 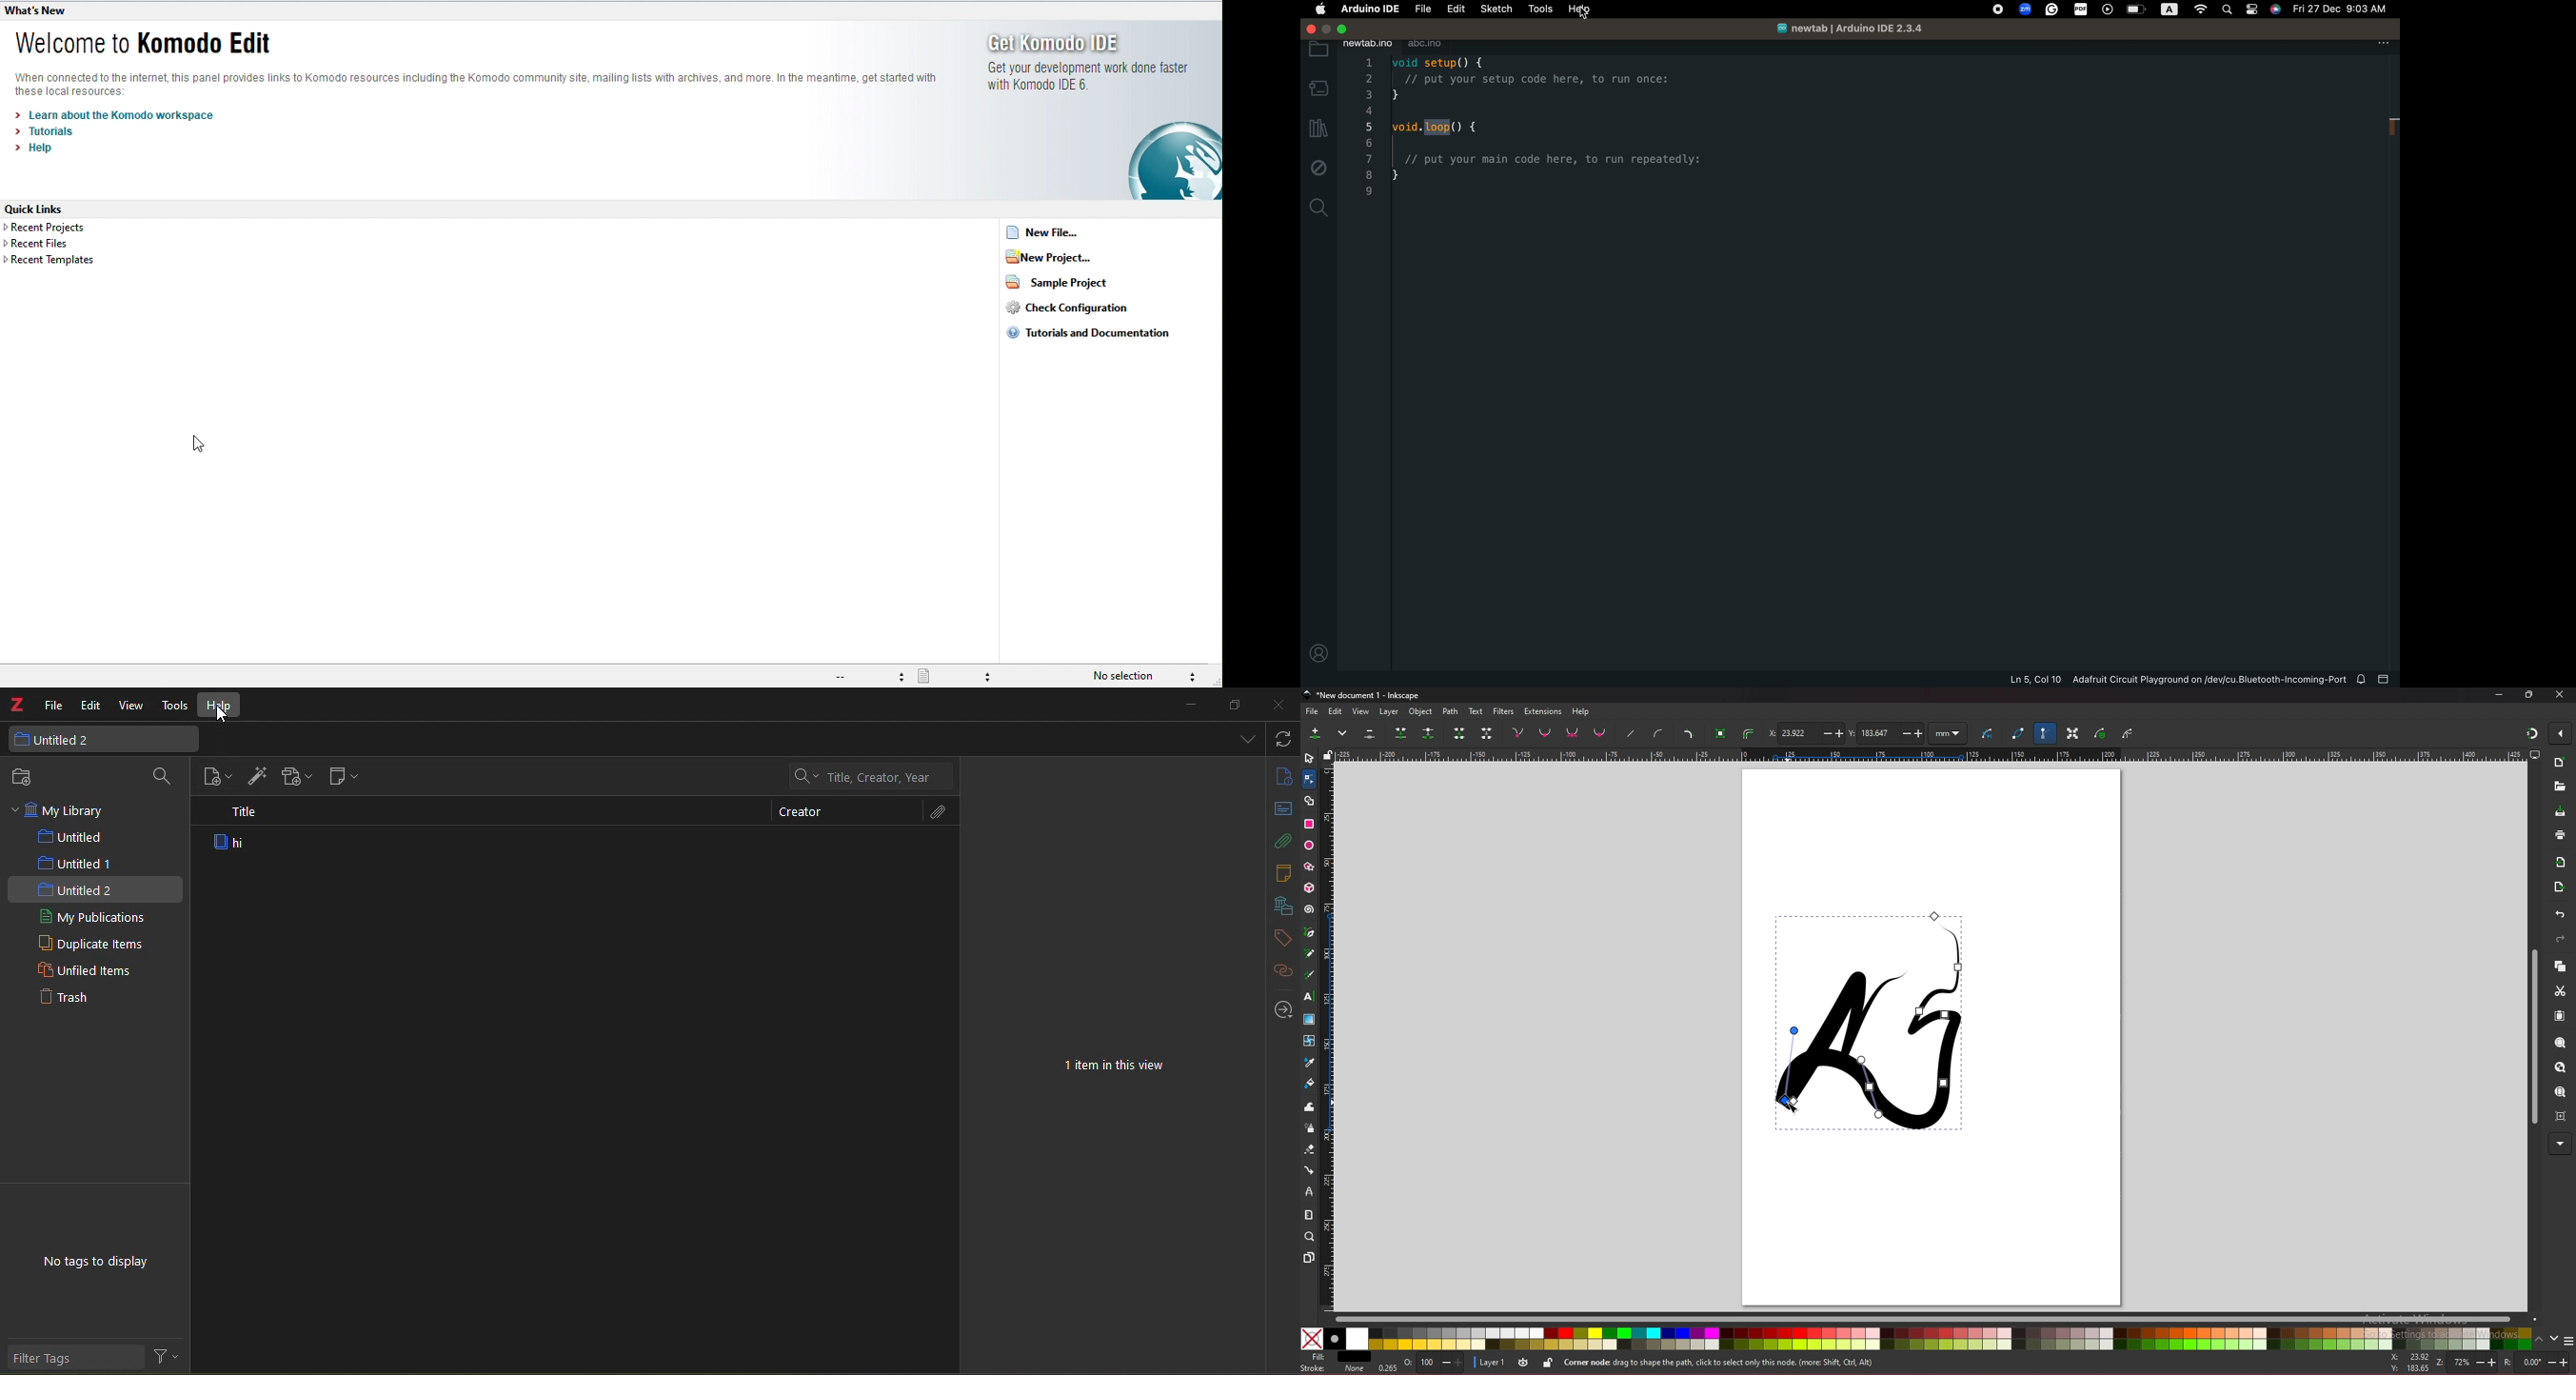 I want to click on Siri, so click(x=2275, y=10).